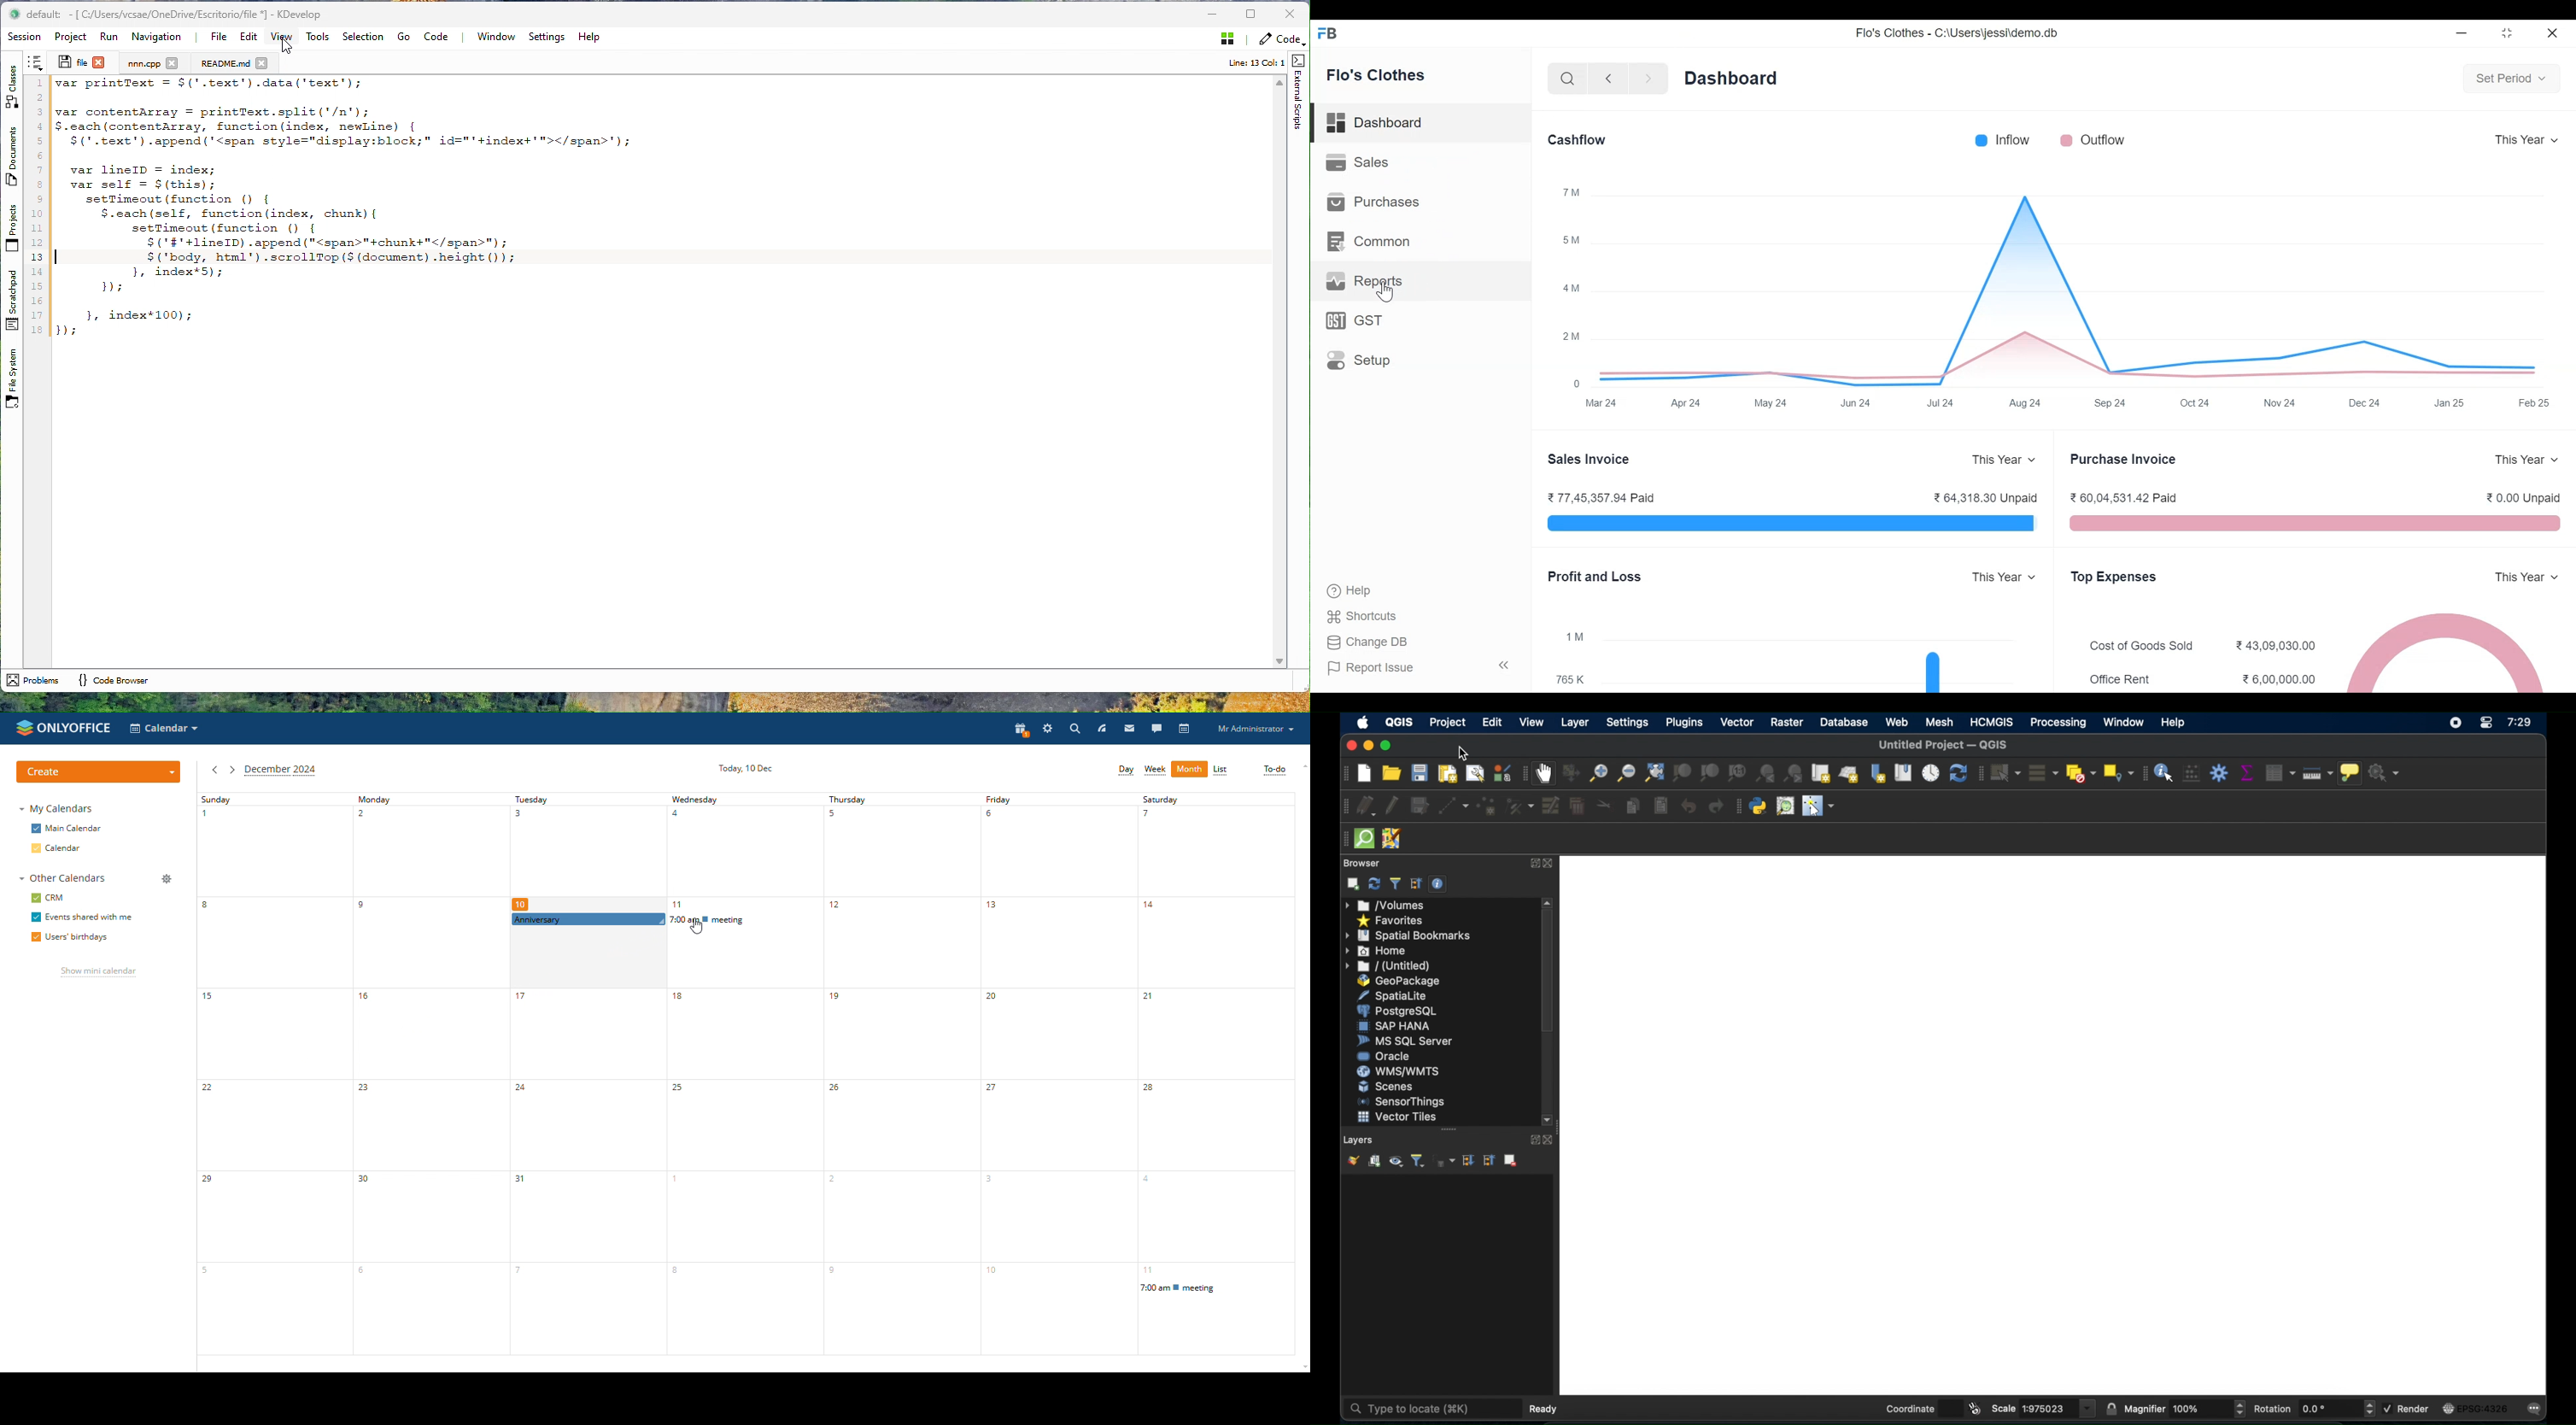 The height and width of the screenshot is (1428, 2576). What do you see at coordinates (2370, 1409) in the screenshot?
I see `increase or decrease the value of rotation` at bounding box center [2370, 1409].